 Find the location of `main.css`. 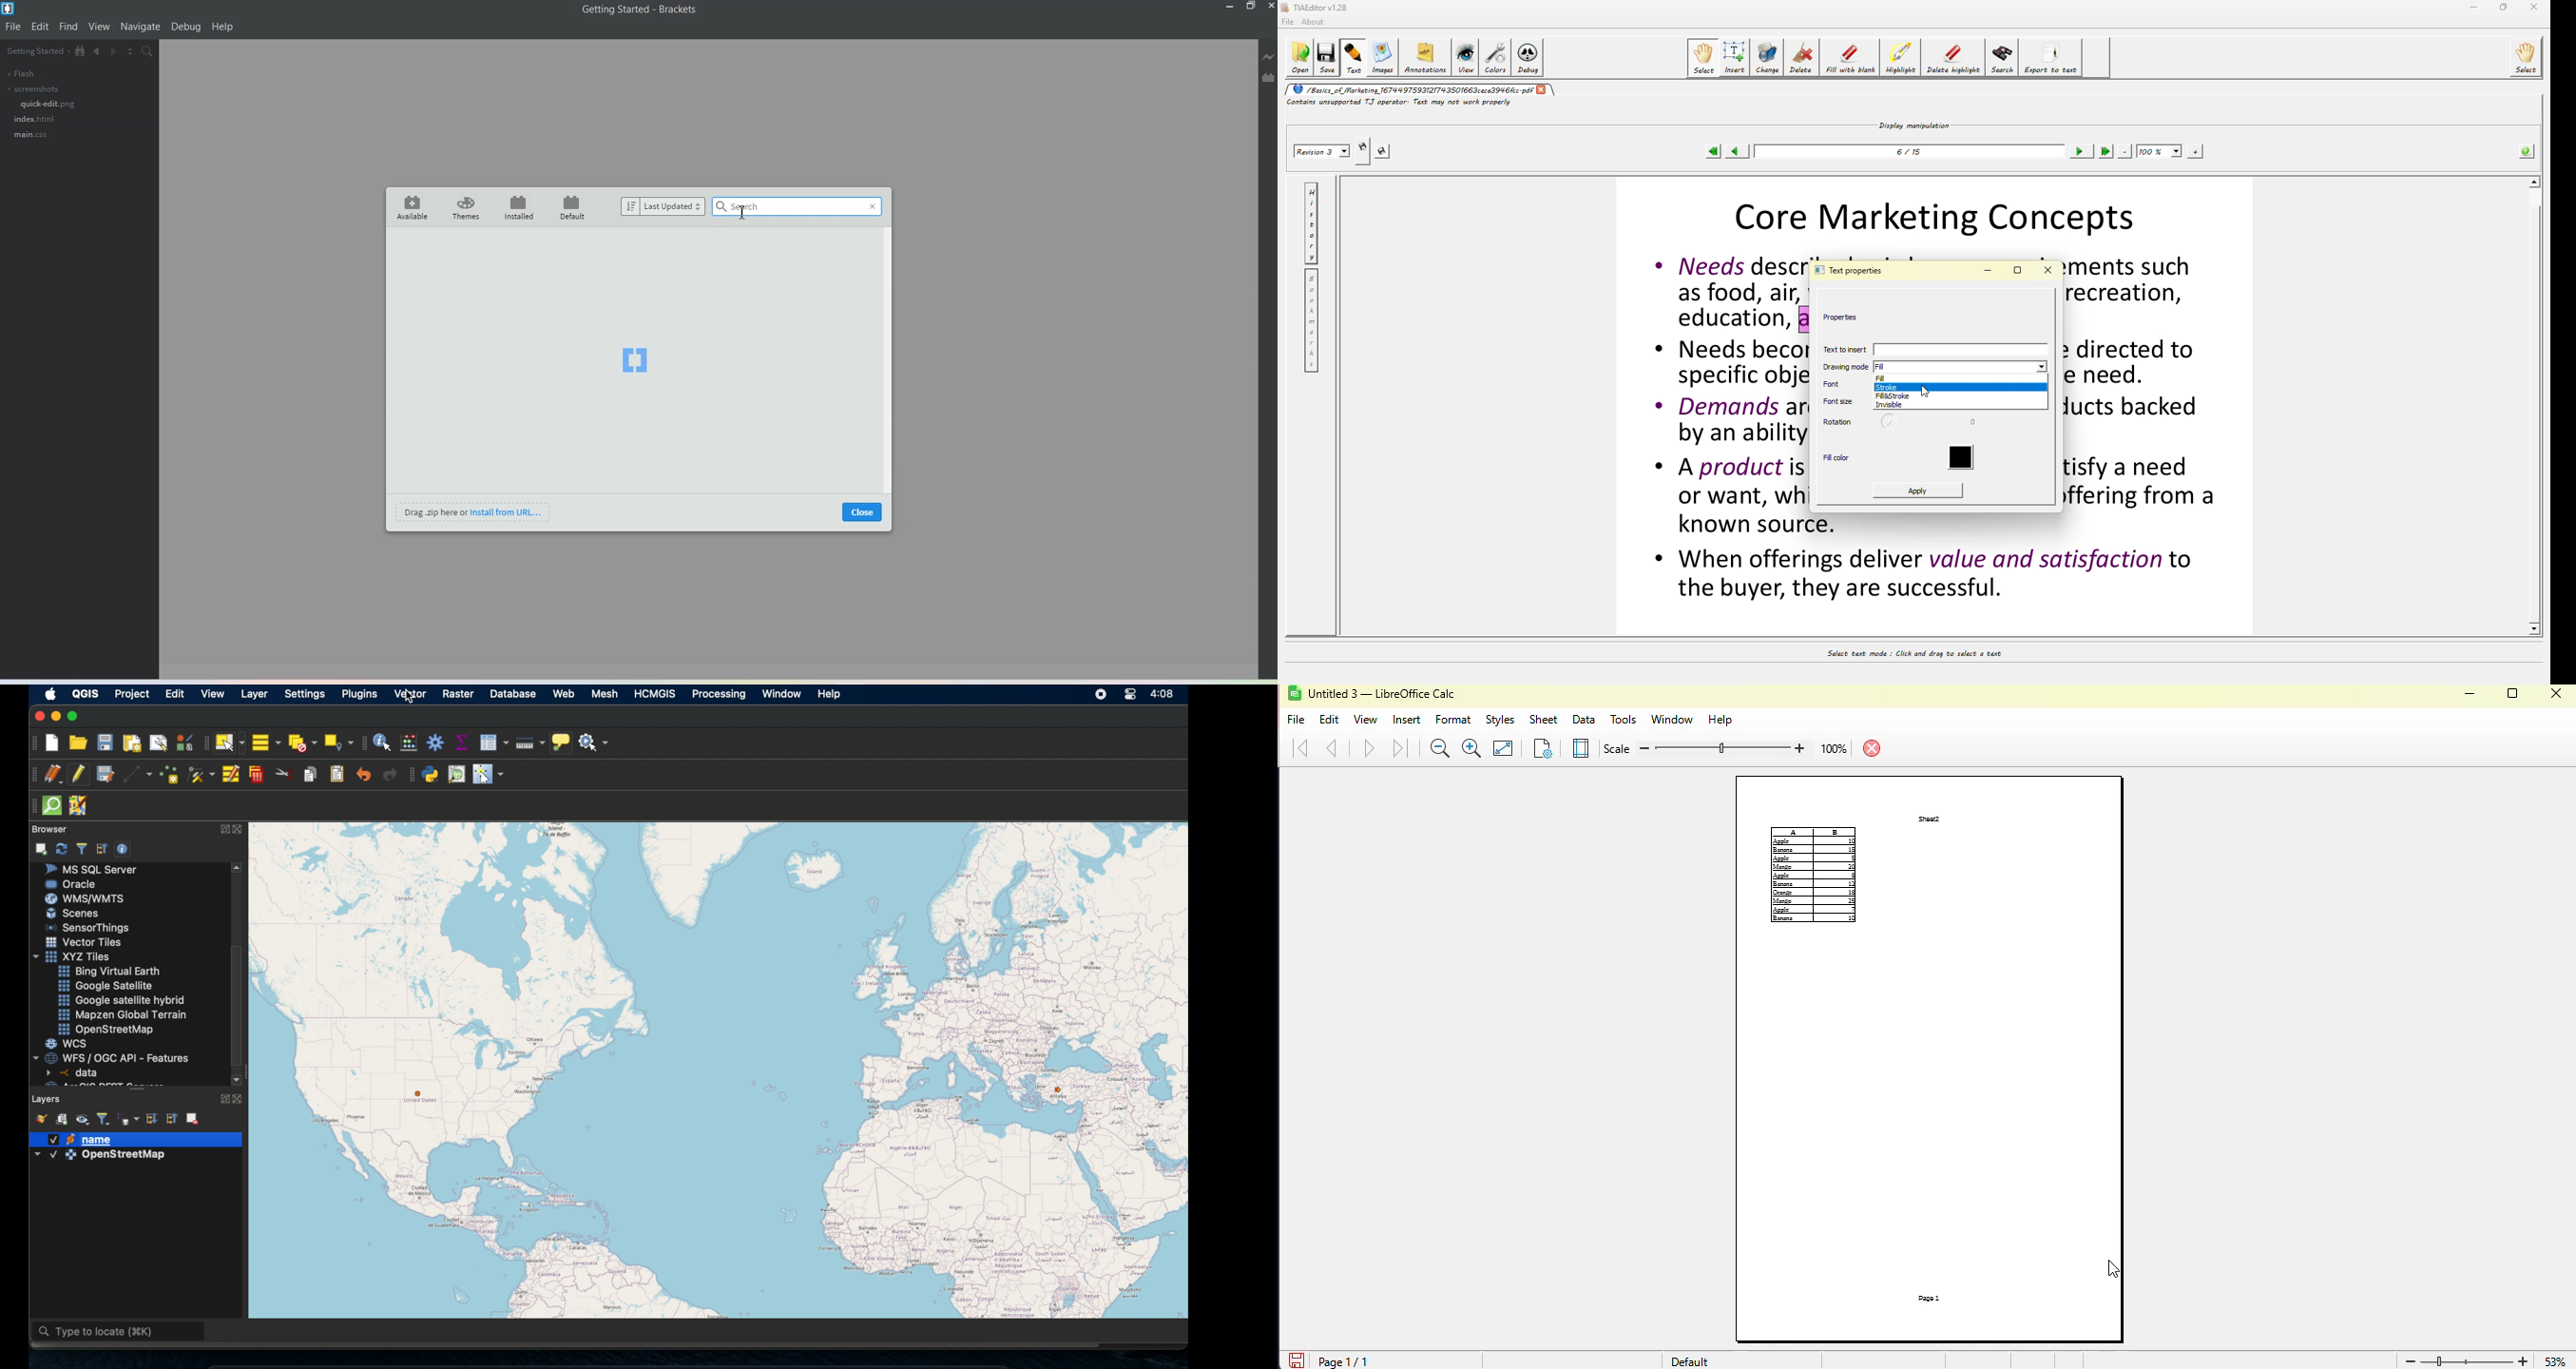

main.css is located at coordinates (30, 135).